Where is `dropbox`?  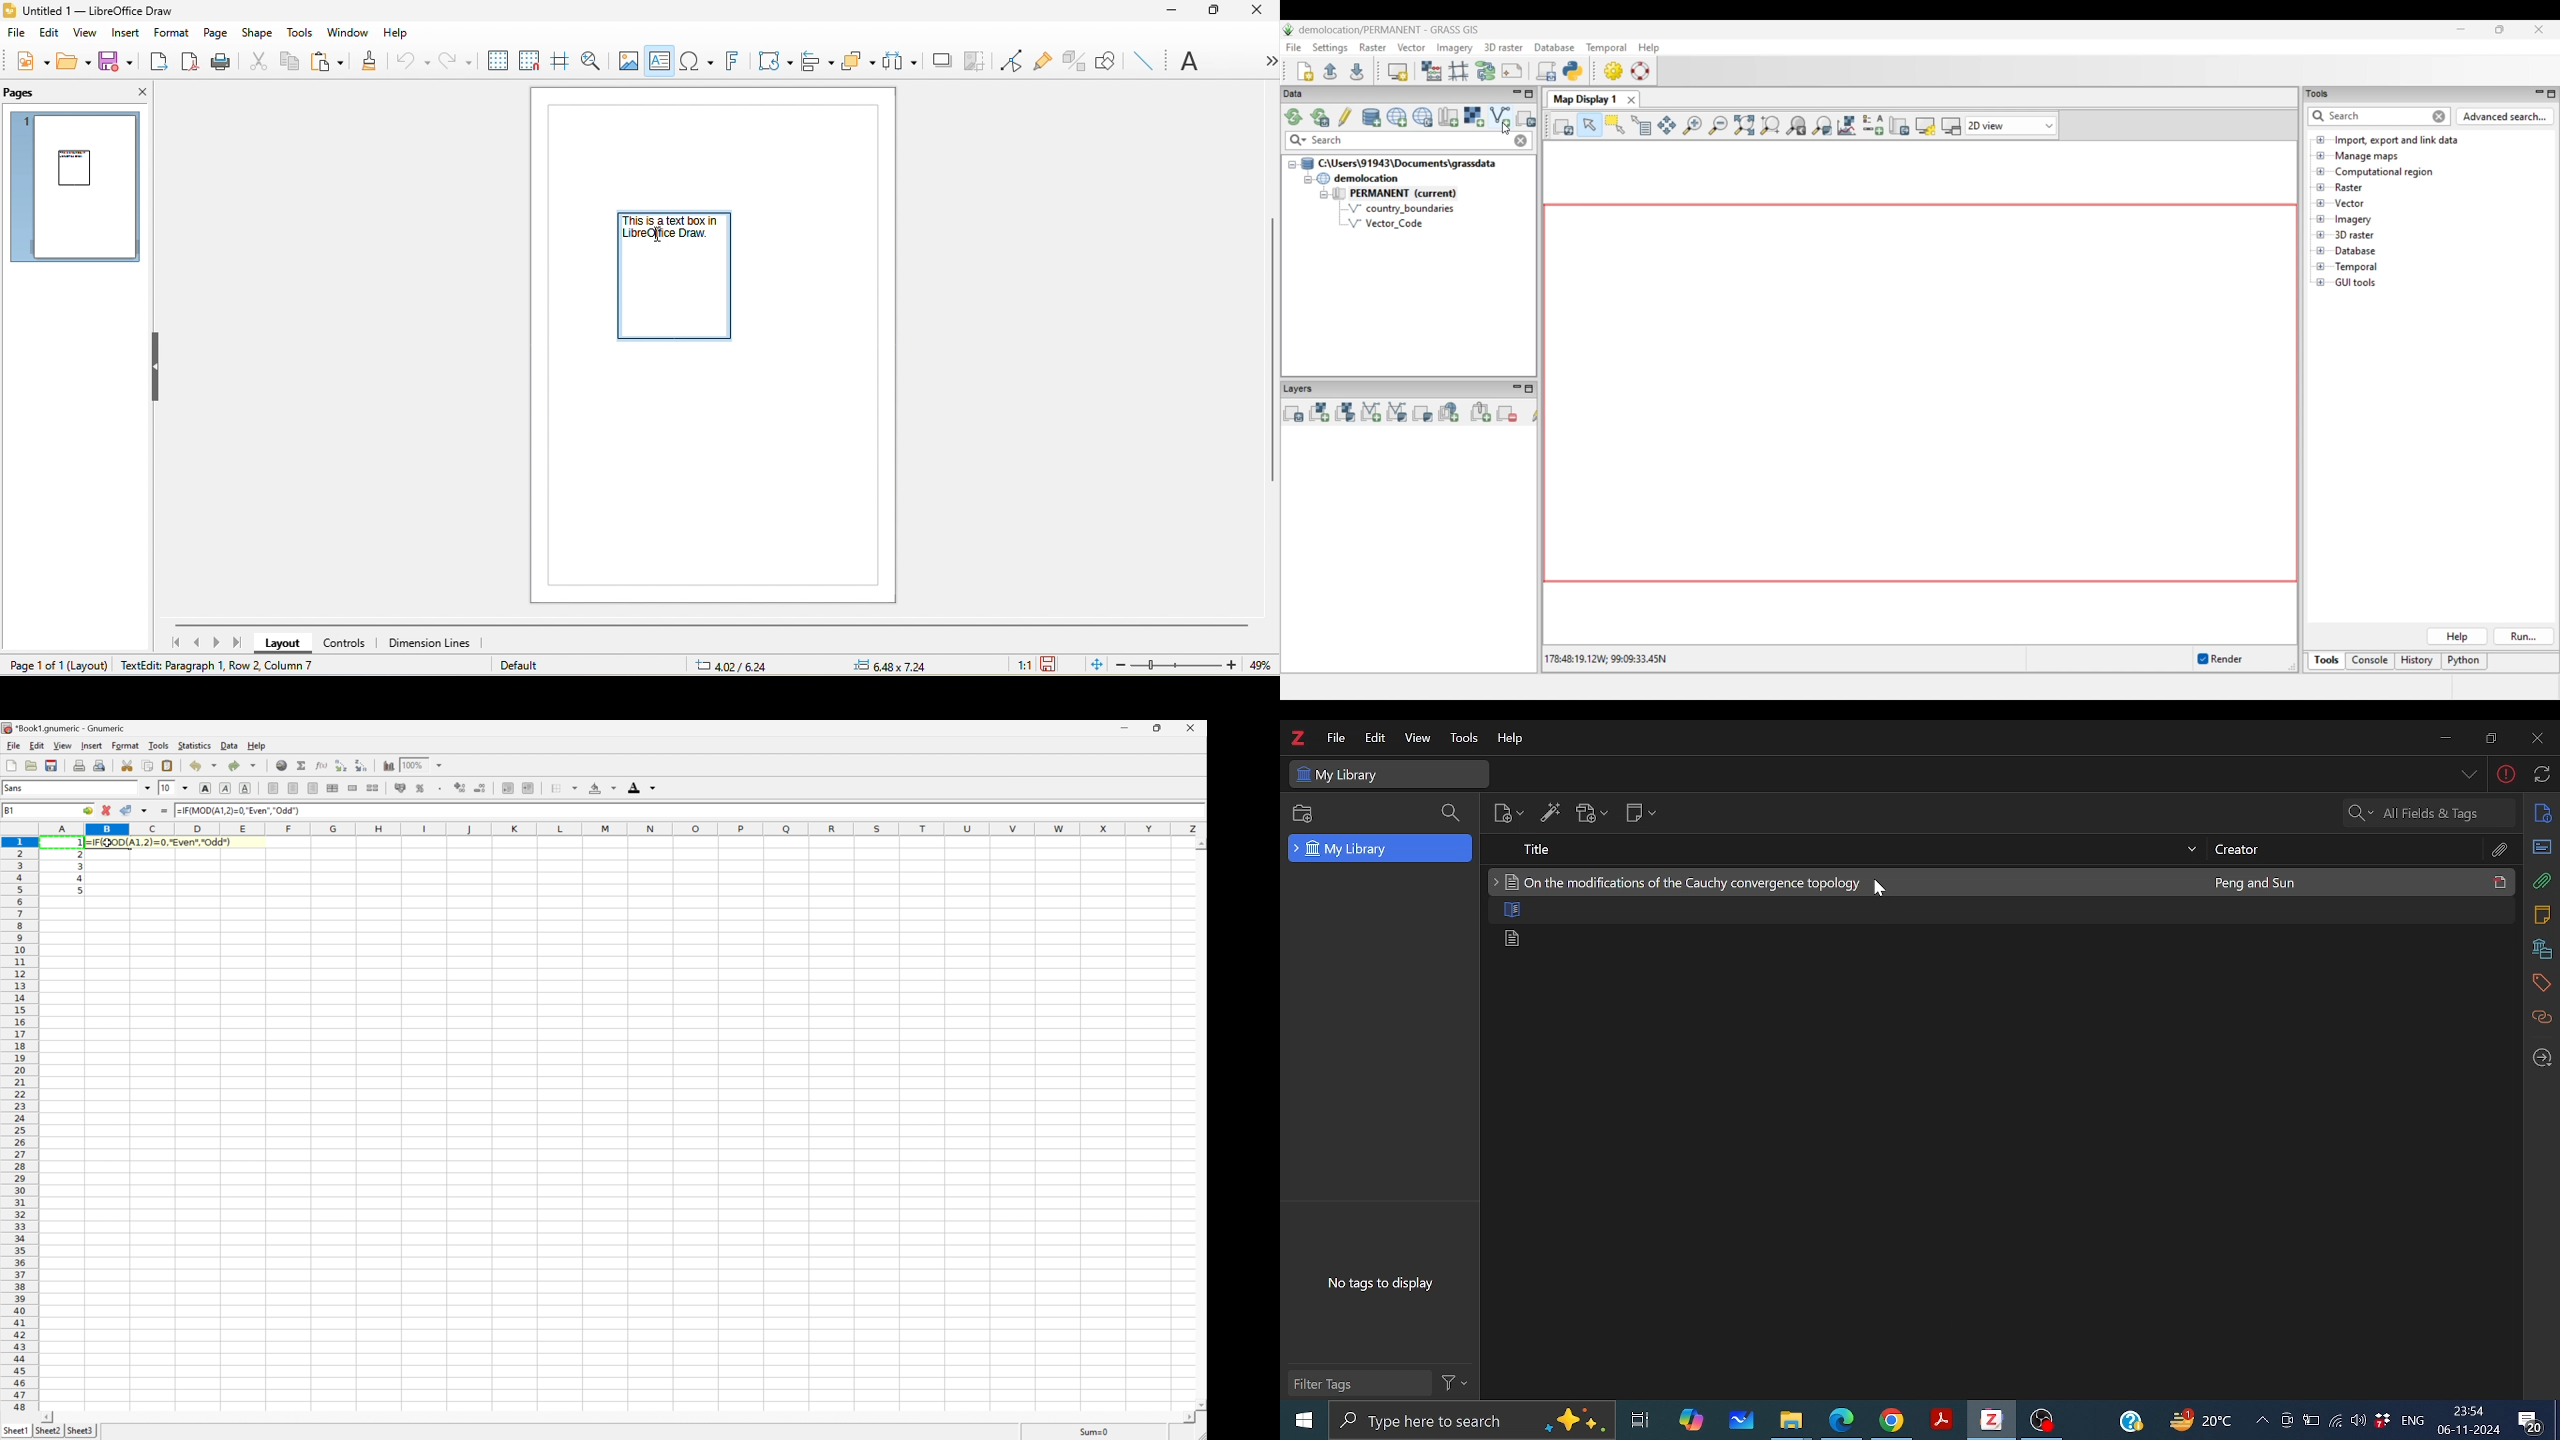
dropbox is located at coordinates (2383, 1422).